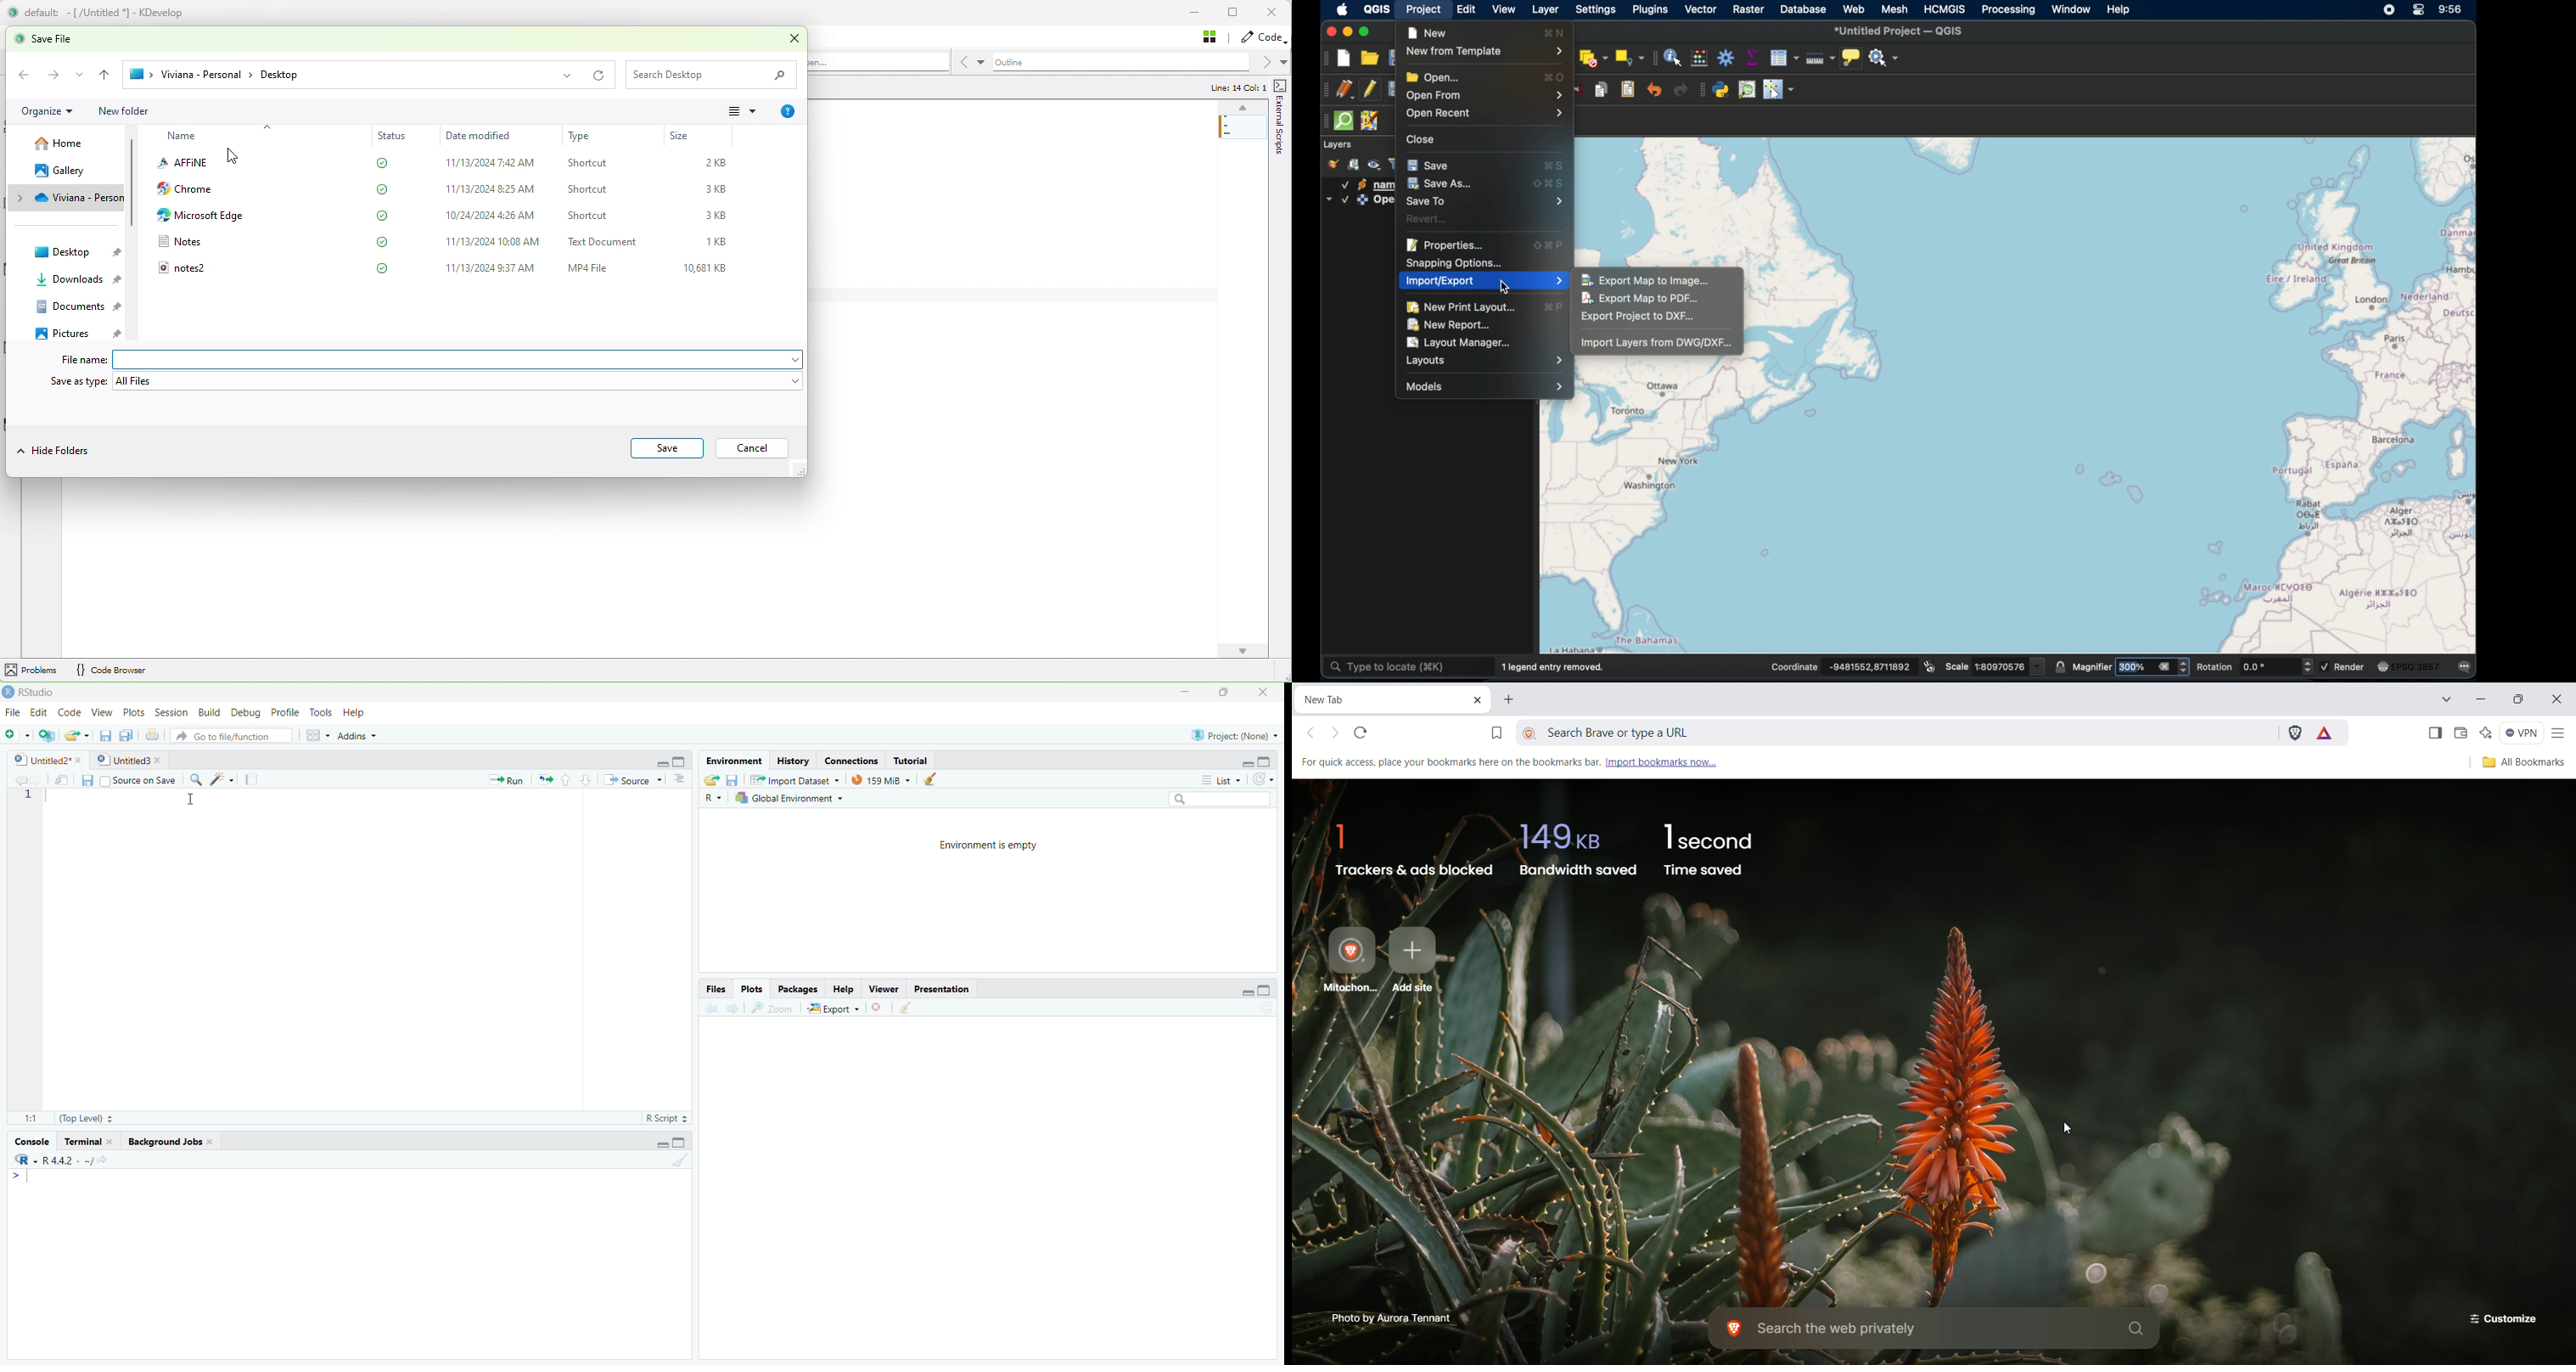  Describe the element at coordinates (774, 1008) in the screenshot. I see `Zoom` at that location.